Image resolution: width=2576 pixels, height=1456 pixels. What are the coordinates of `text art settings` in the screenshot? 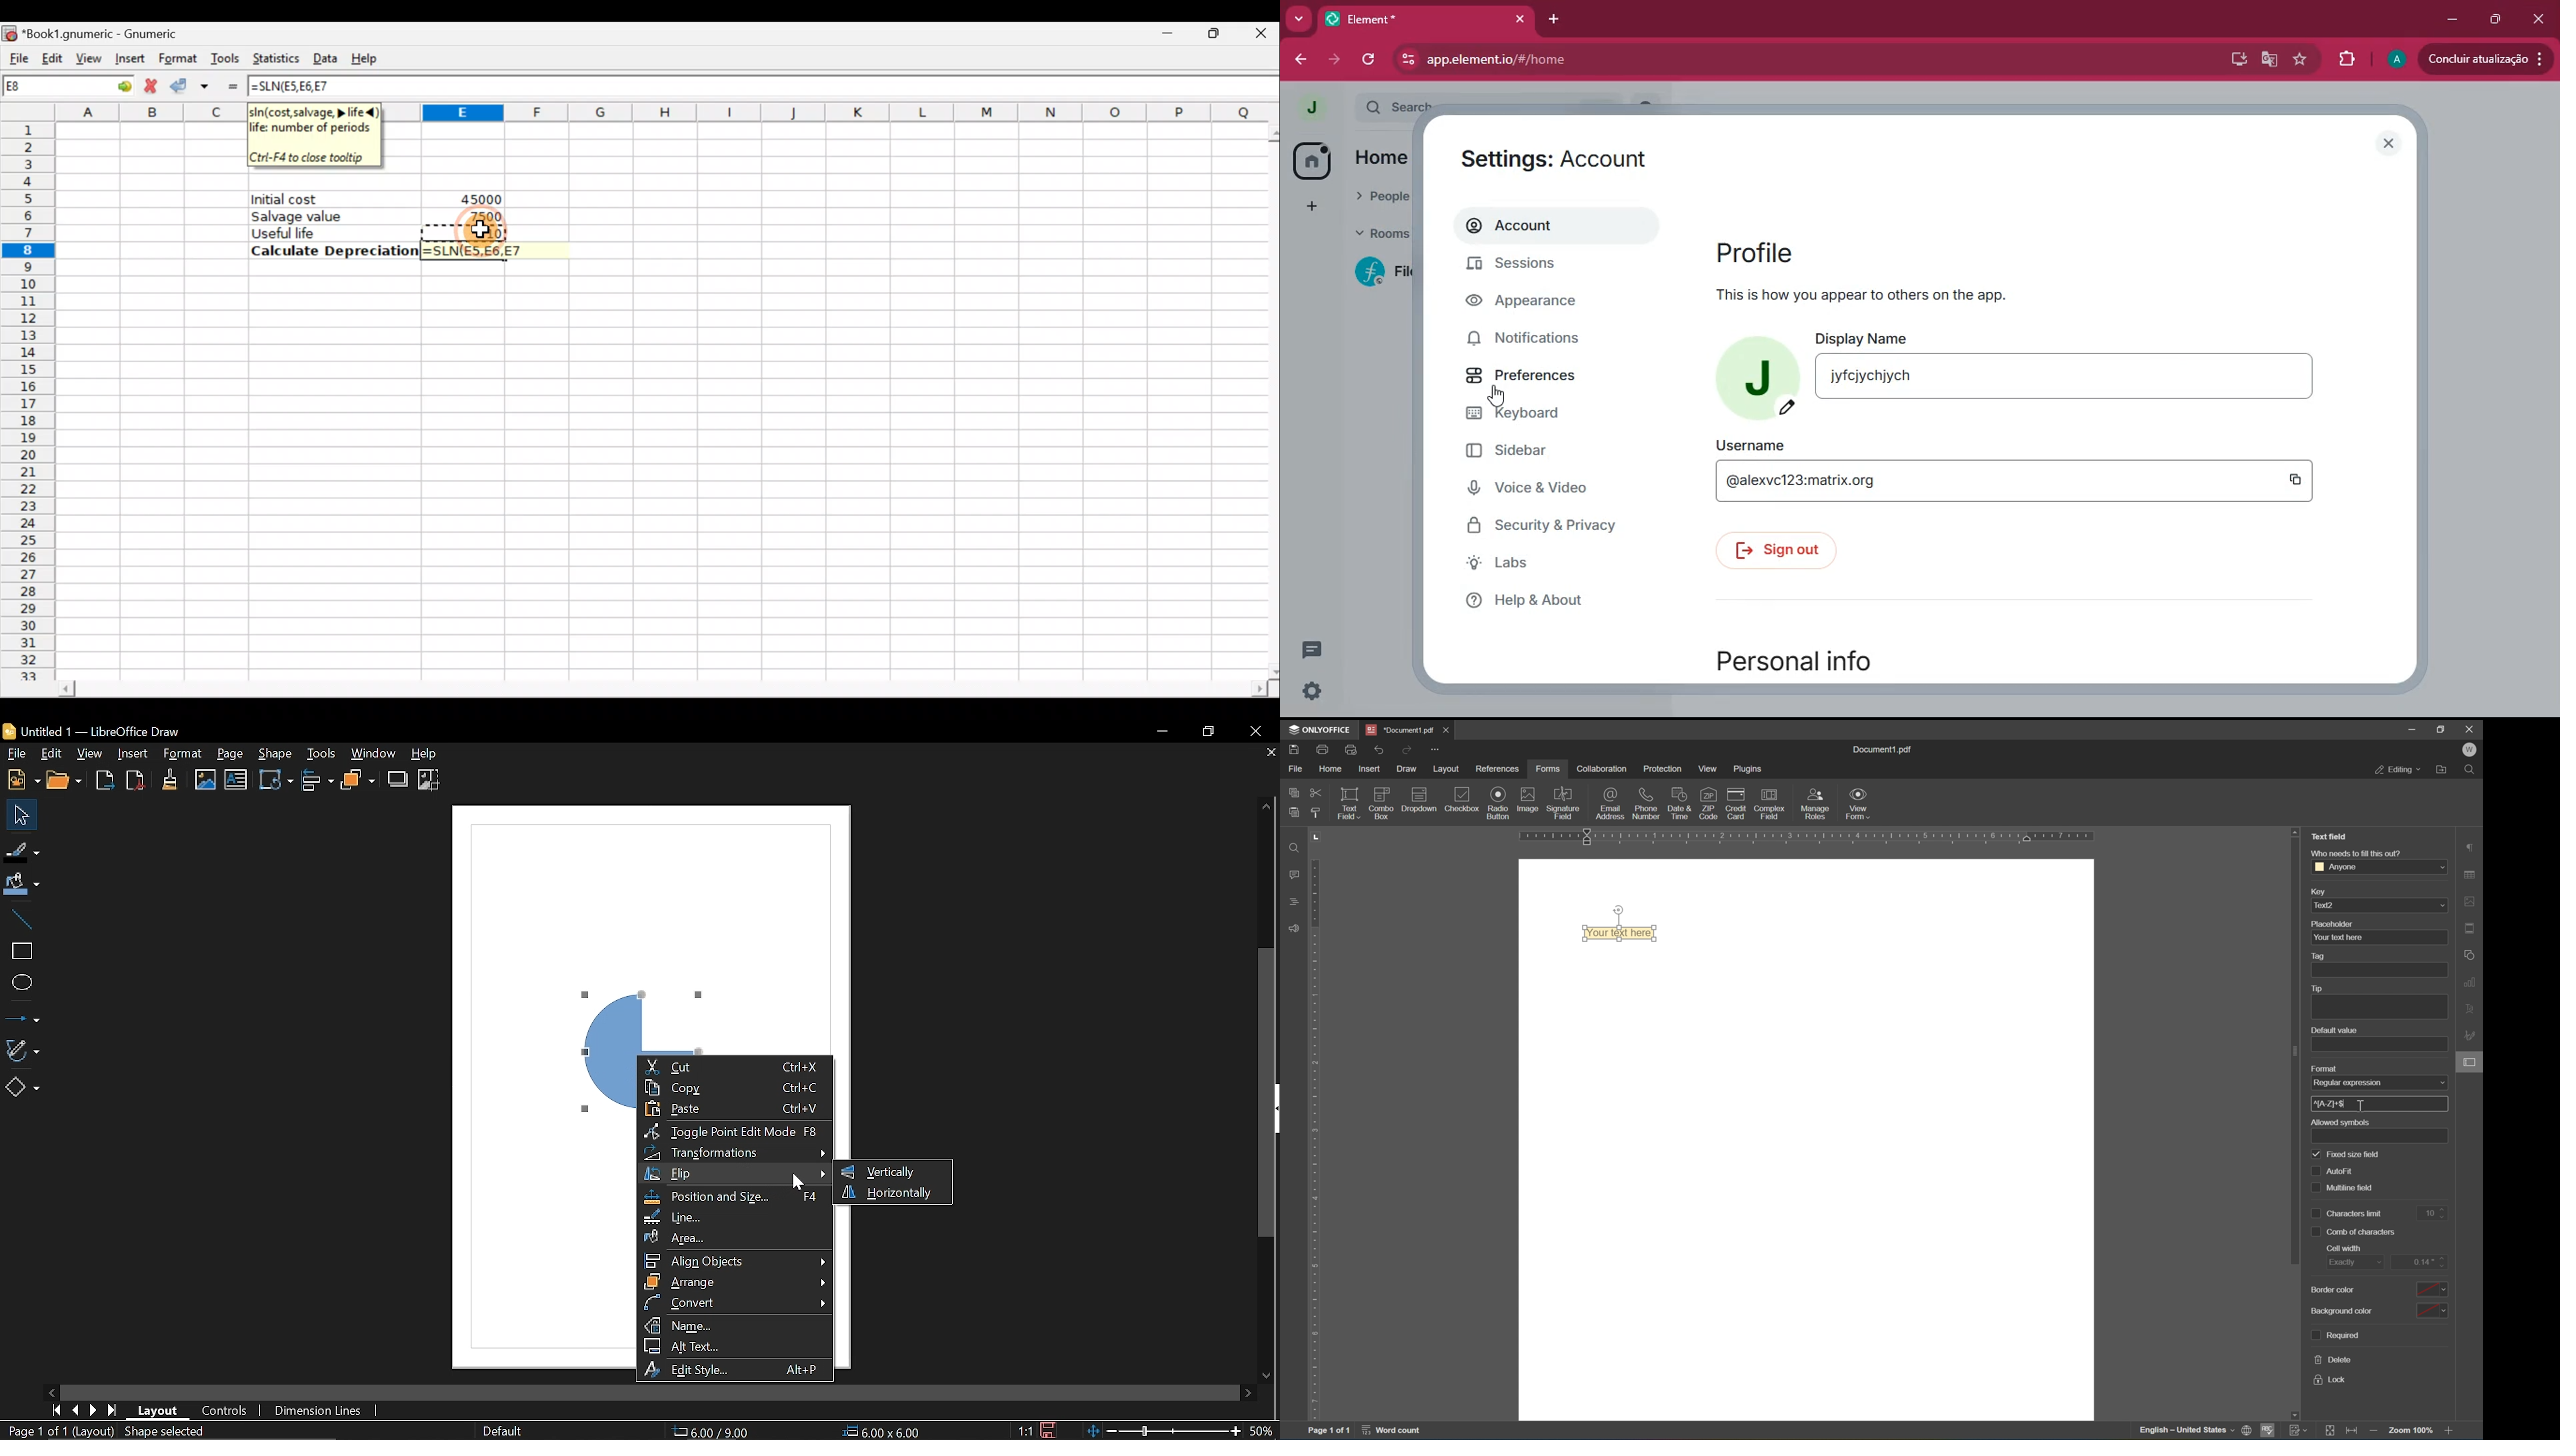 It's located at (2470, 1011).